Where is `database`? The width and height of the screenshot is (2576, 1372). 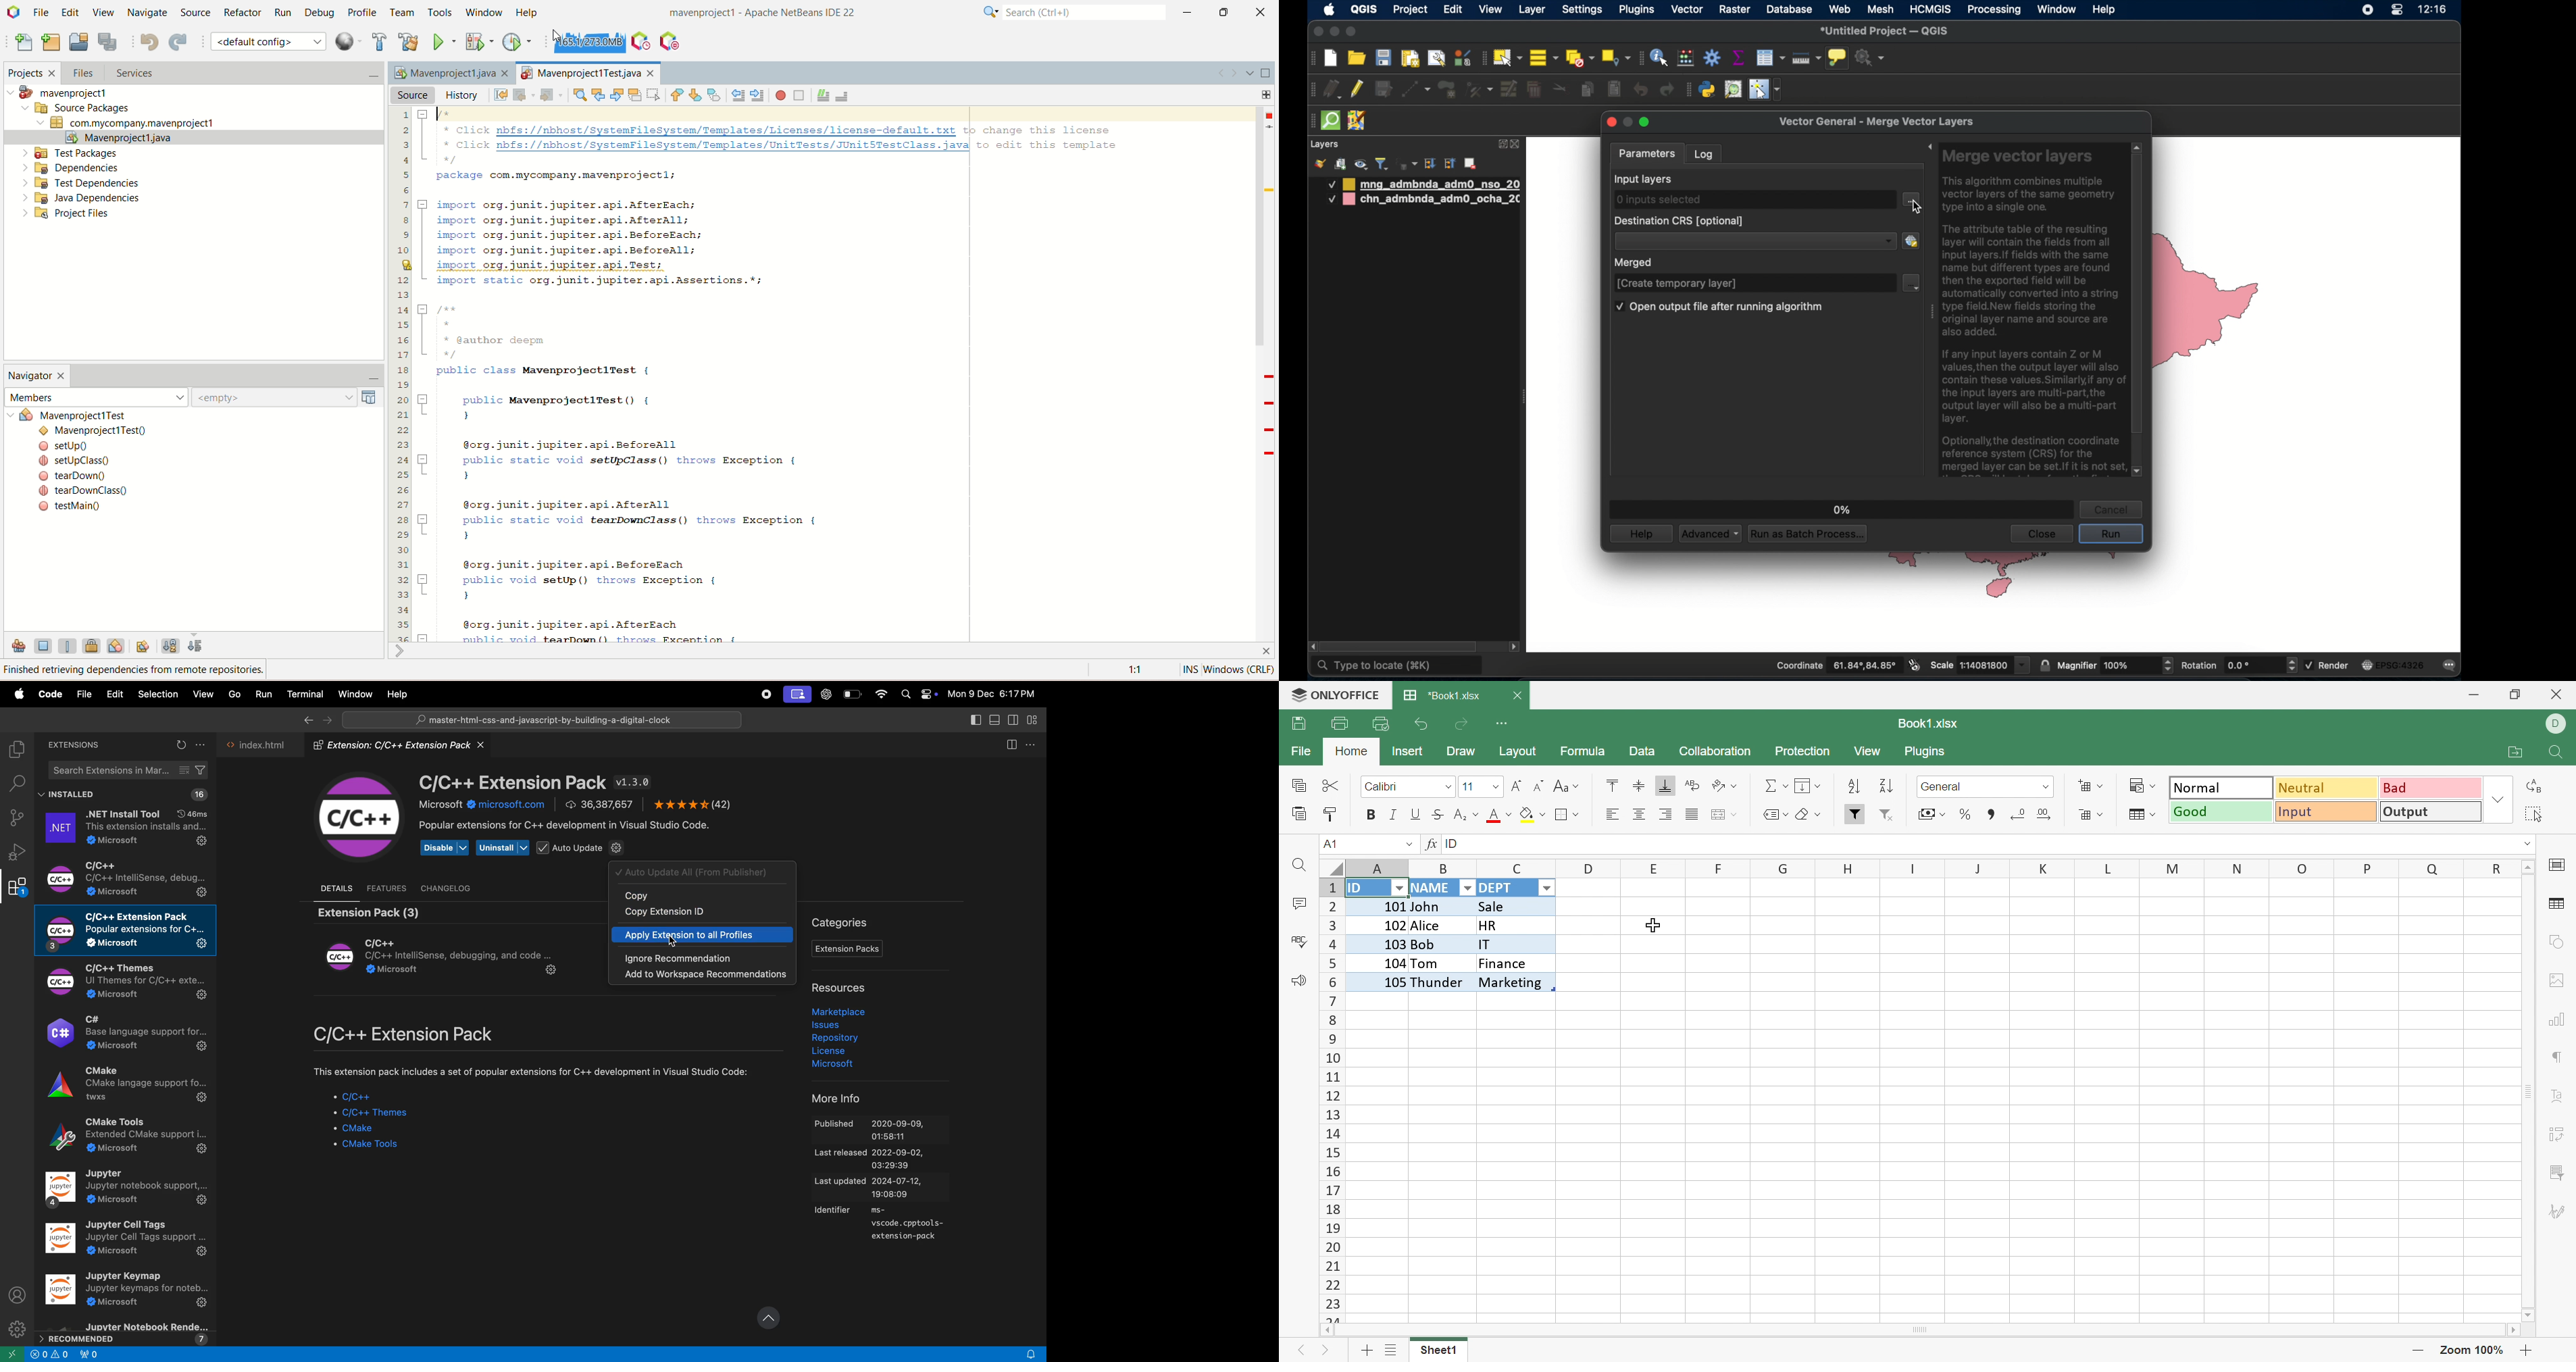
database is located at coordinates (1790, 10).